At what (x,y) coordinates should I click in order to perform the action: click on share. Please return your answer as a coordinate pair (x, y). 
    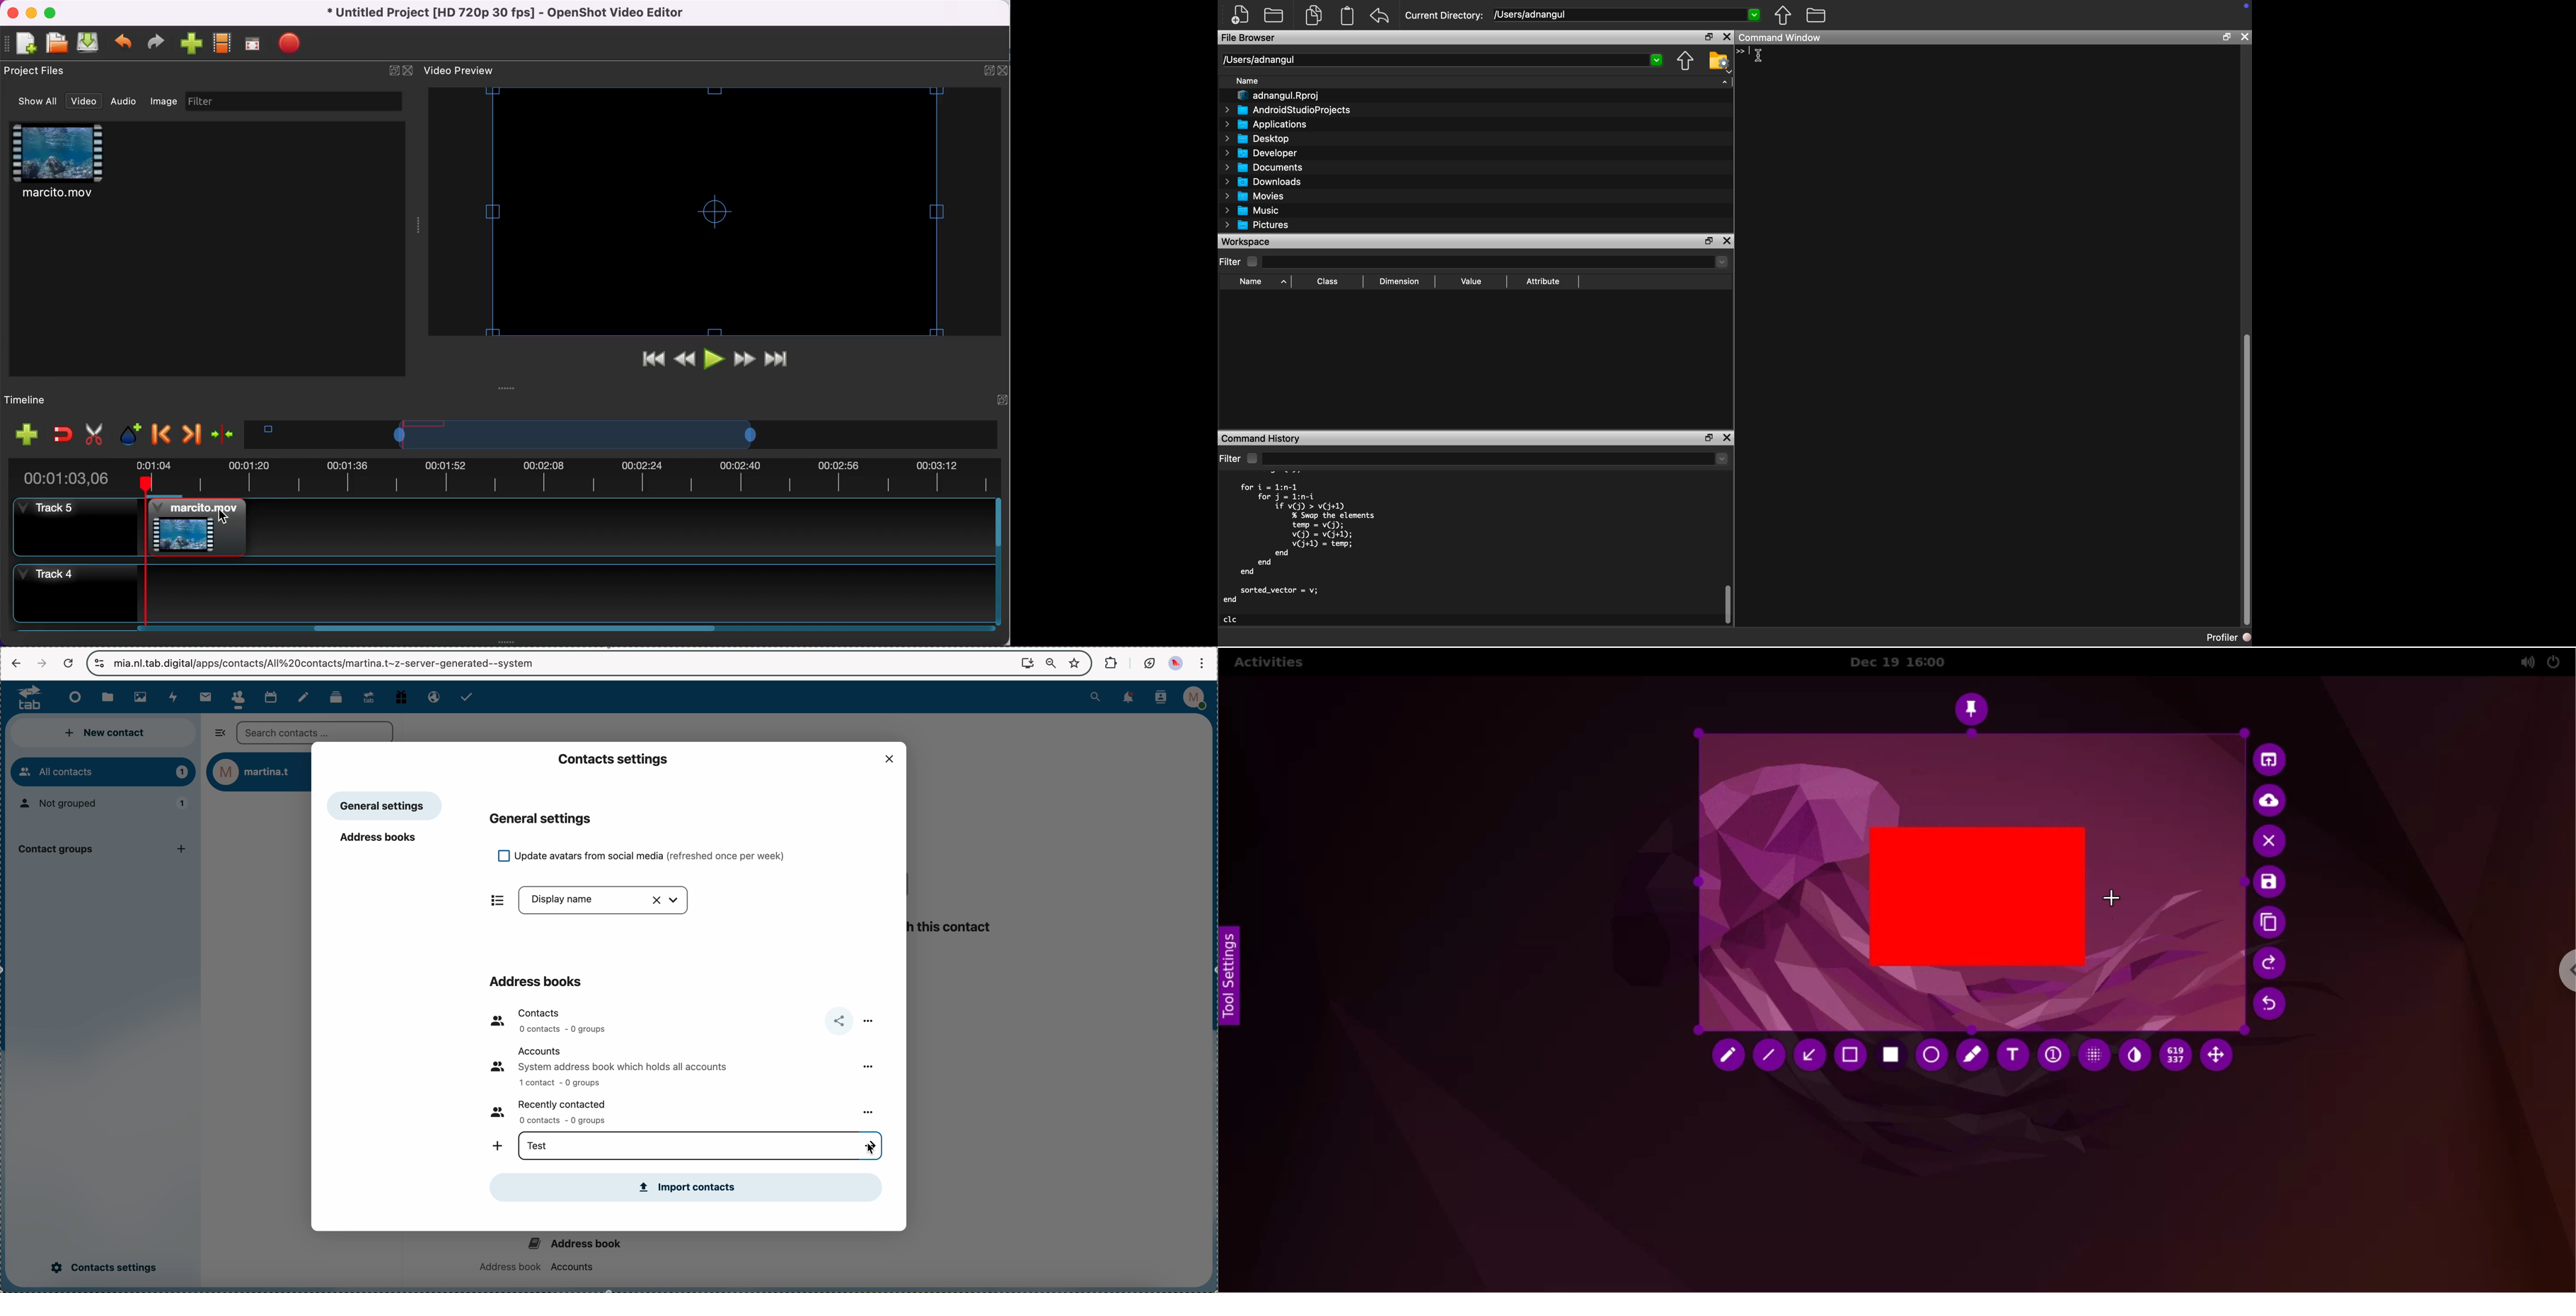
    Looking at the image, I should click on (837, 1021).